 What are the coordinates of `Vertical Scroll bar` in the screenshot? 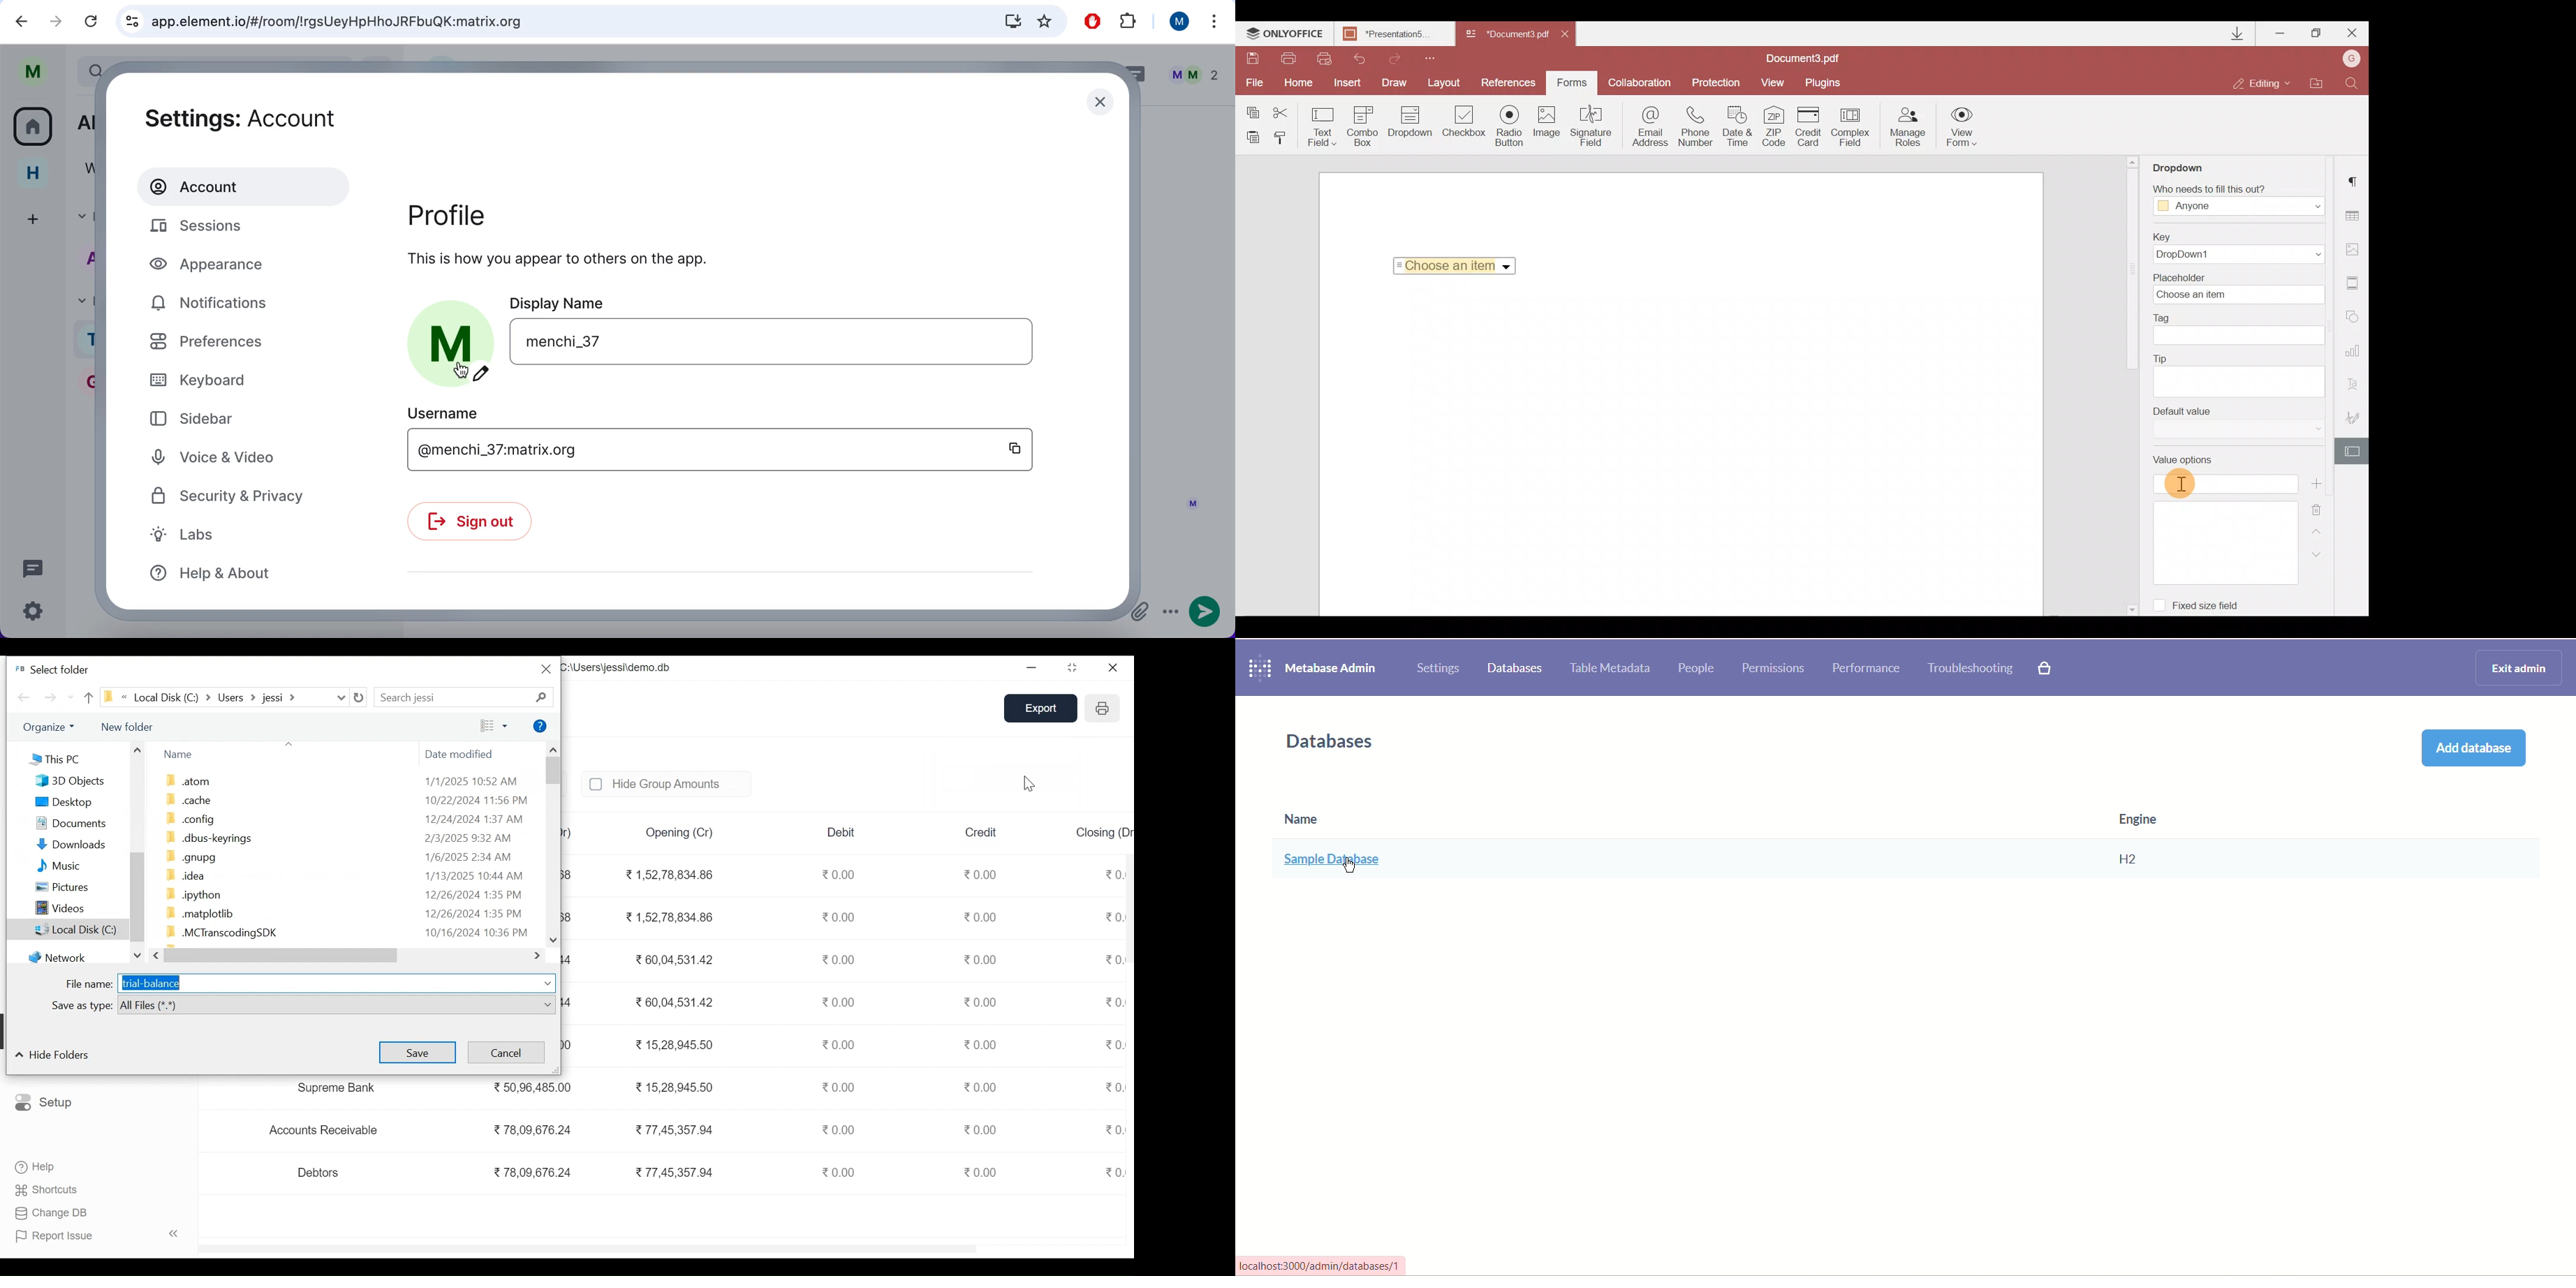 It's located at (137, 897).